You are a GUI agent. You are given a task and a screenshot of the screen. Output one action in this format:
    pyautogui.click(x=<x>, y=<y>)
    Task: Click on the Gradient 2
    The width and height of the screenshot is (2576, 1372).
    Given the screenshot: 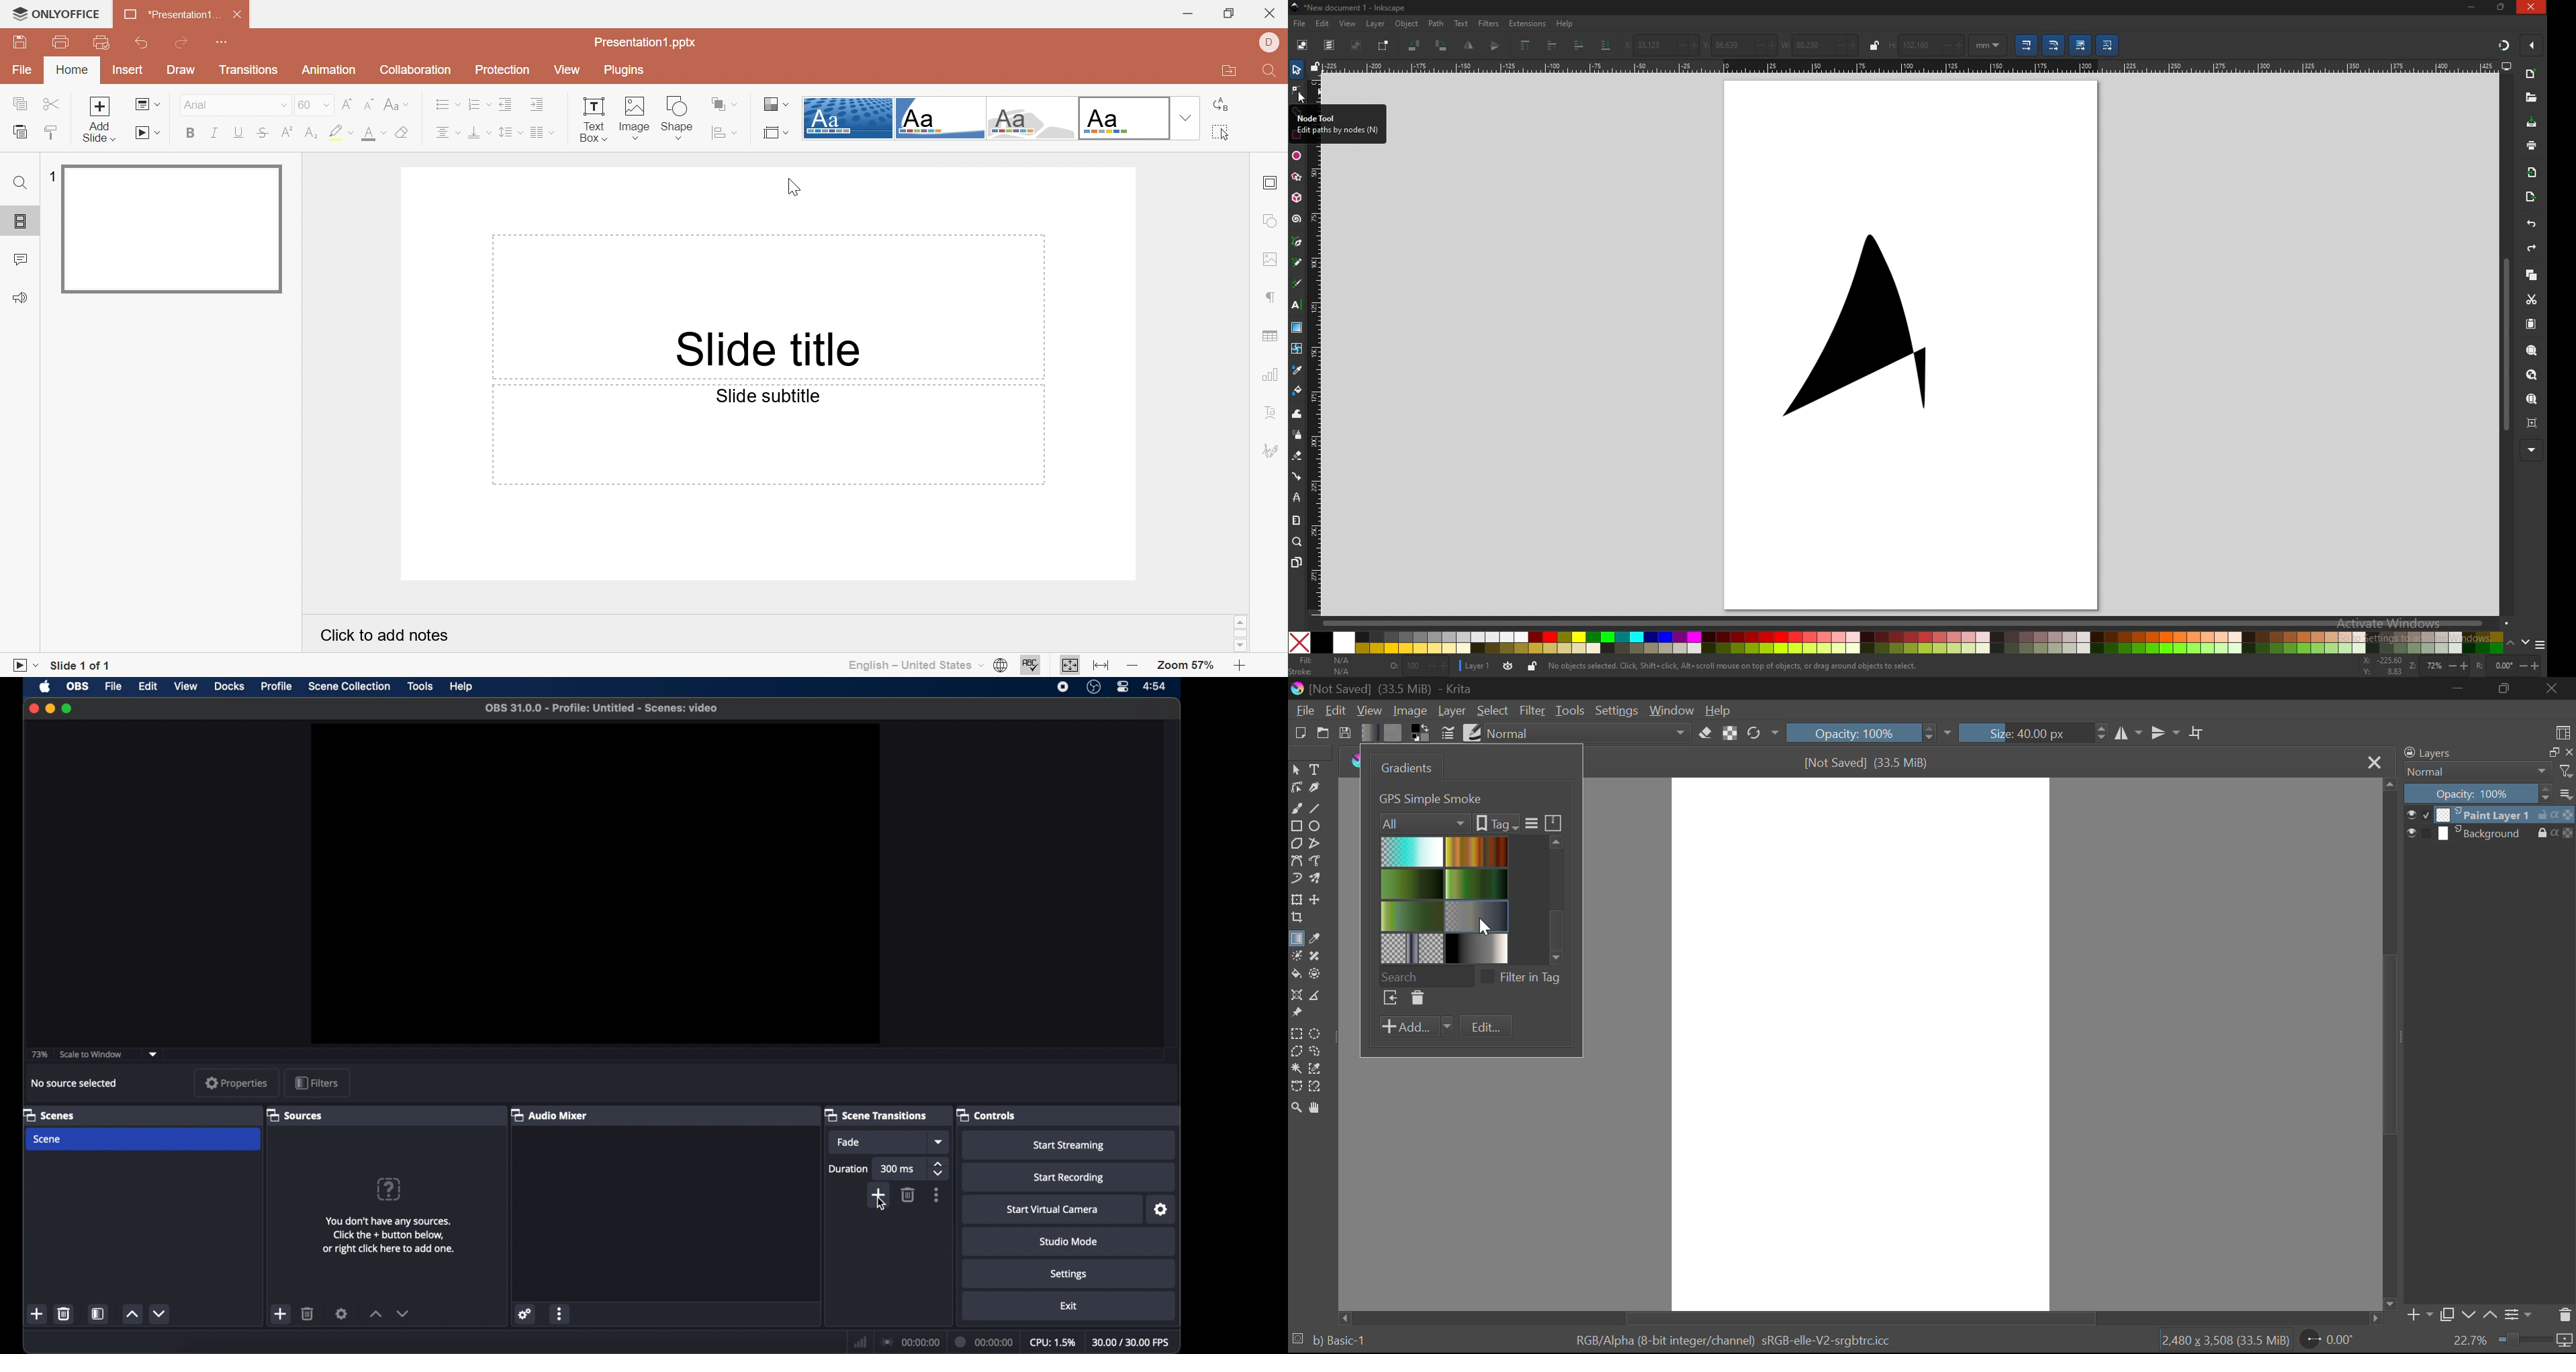 What is the action you would take?
    pyautogui.click(x=1474, y=851)
    